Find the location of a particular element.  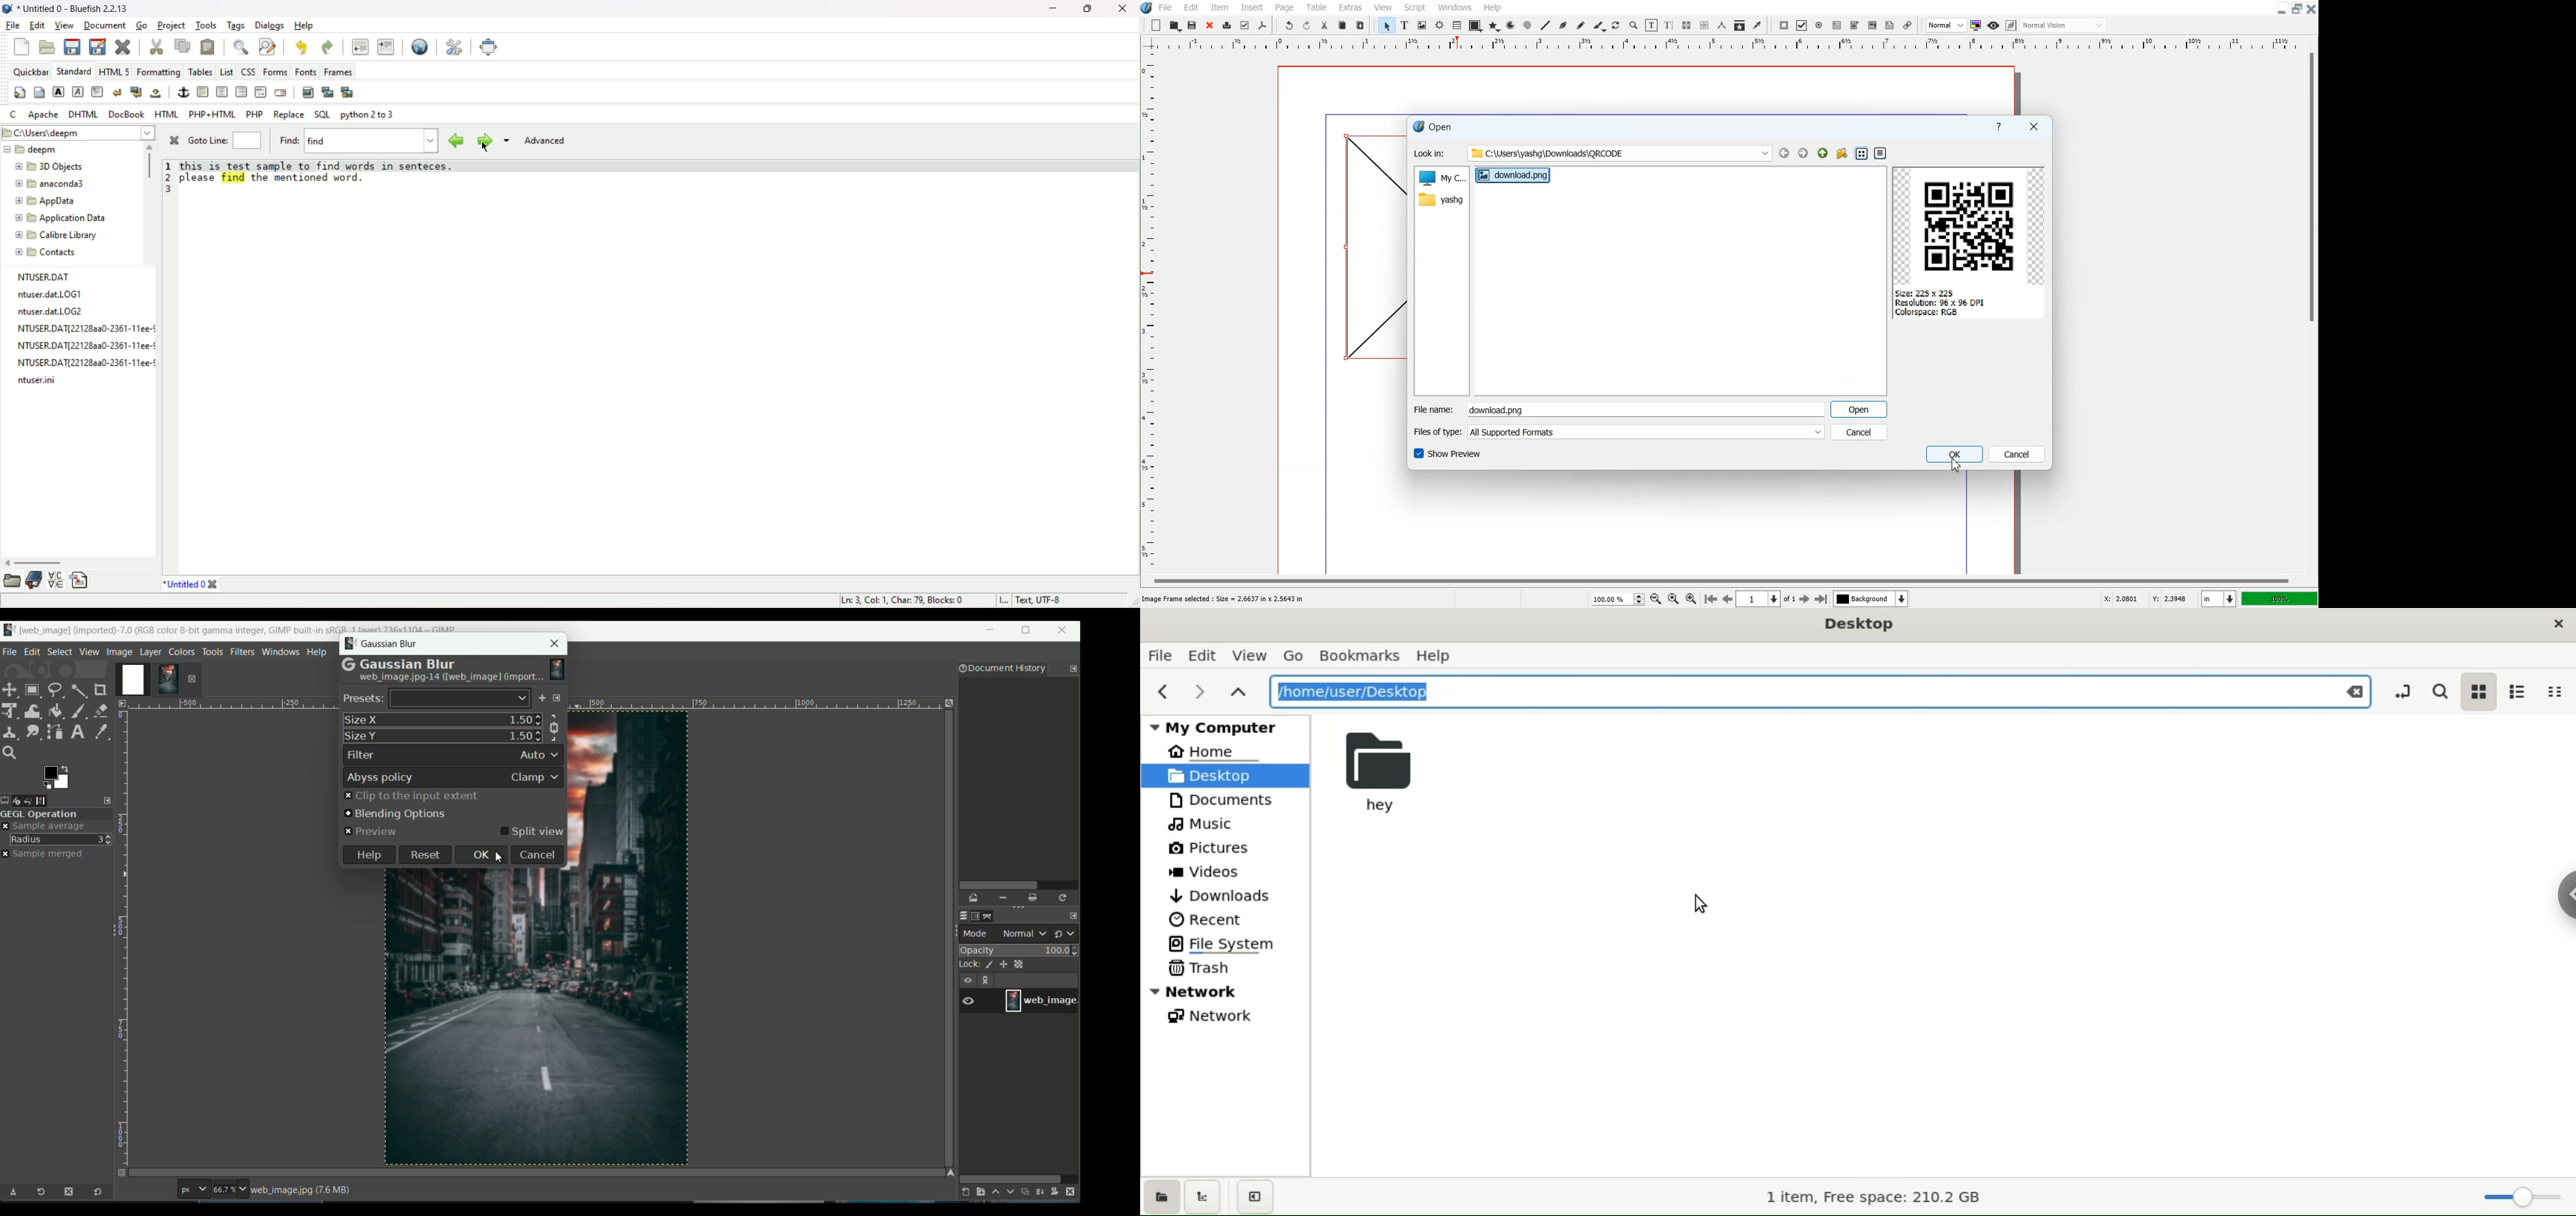

Preflight verifier is located at coordinates (1245, 26).